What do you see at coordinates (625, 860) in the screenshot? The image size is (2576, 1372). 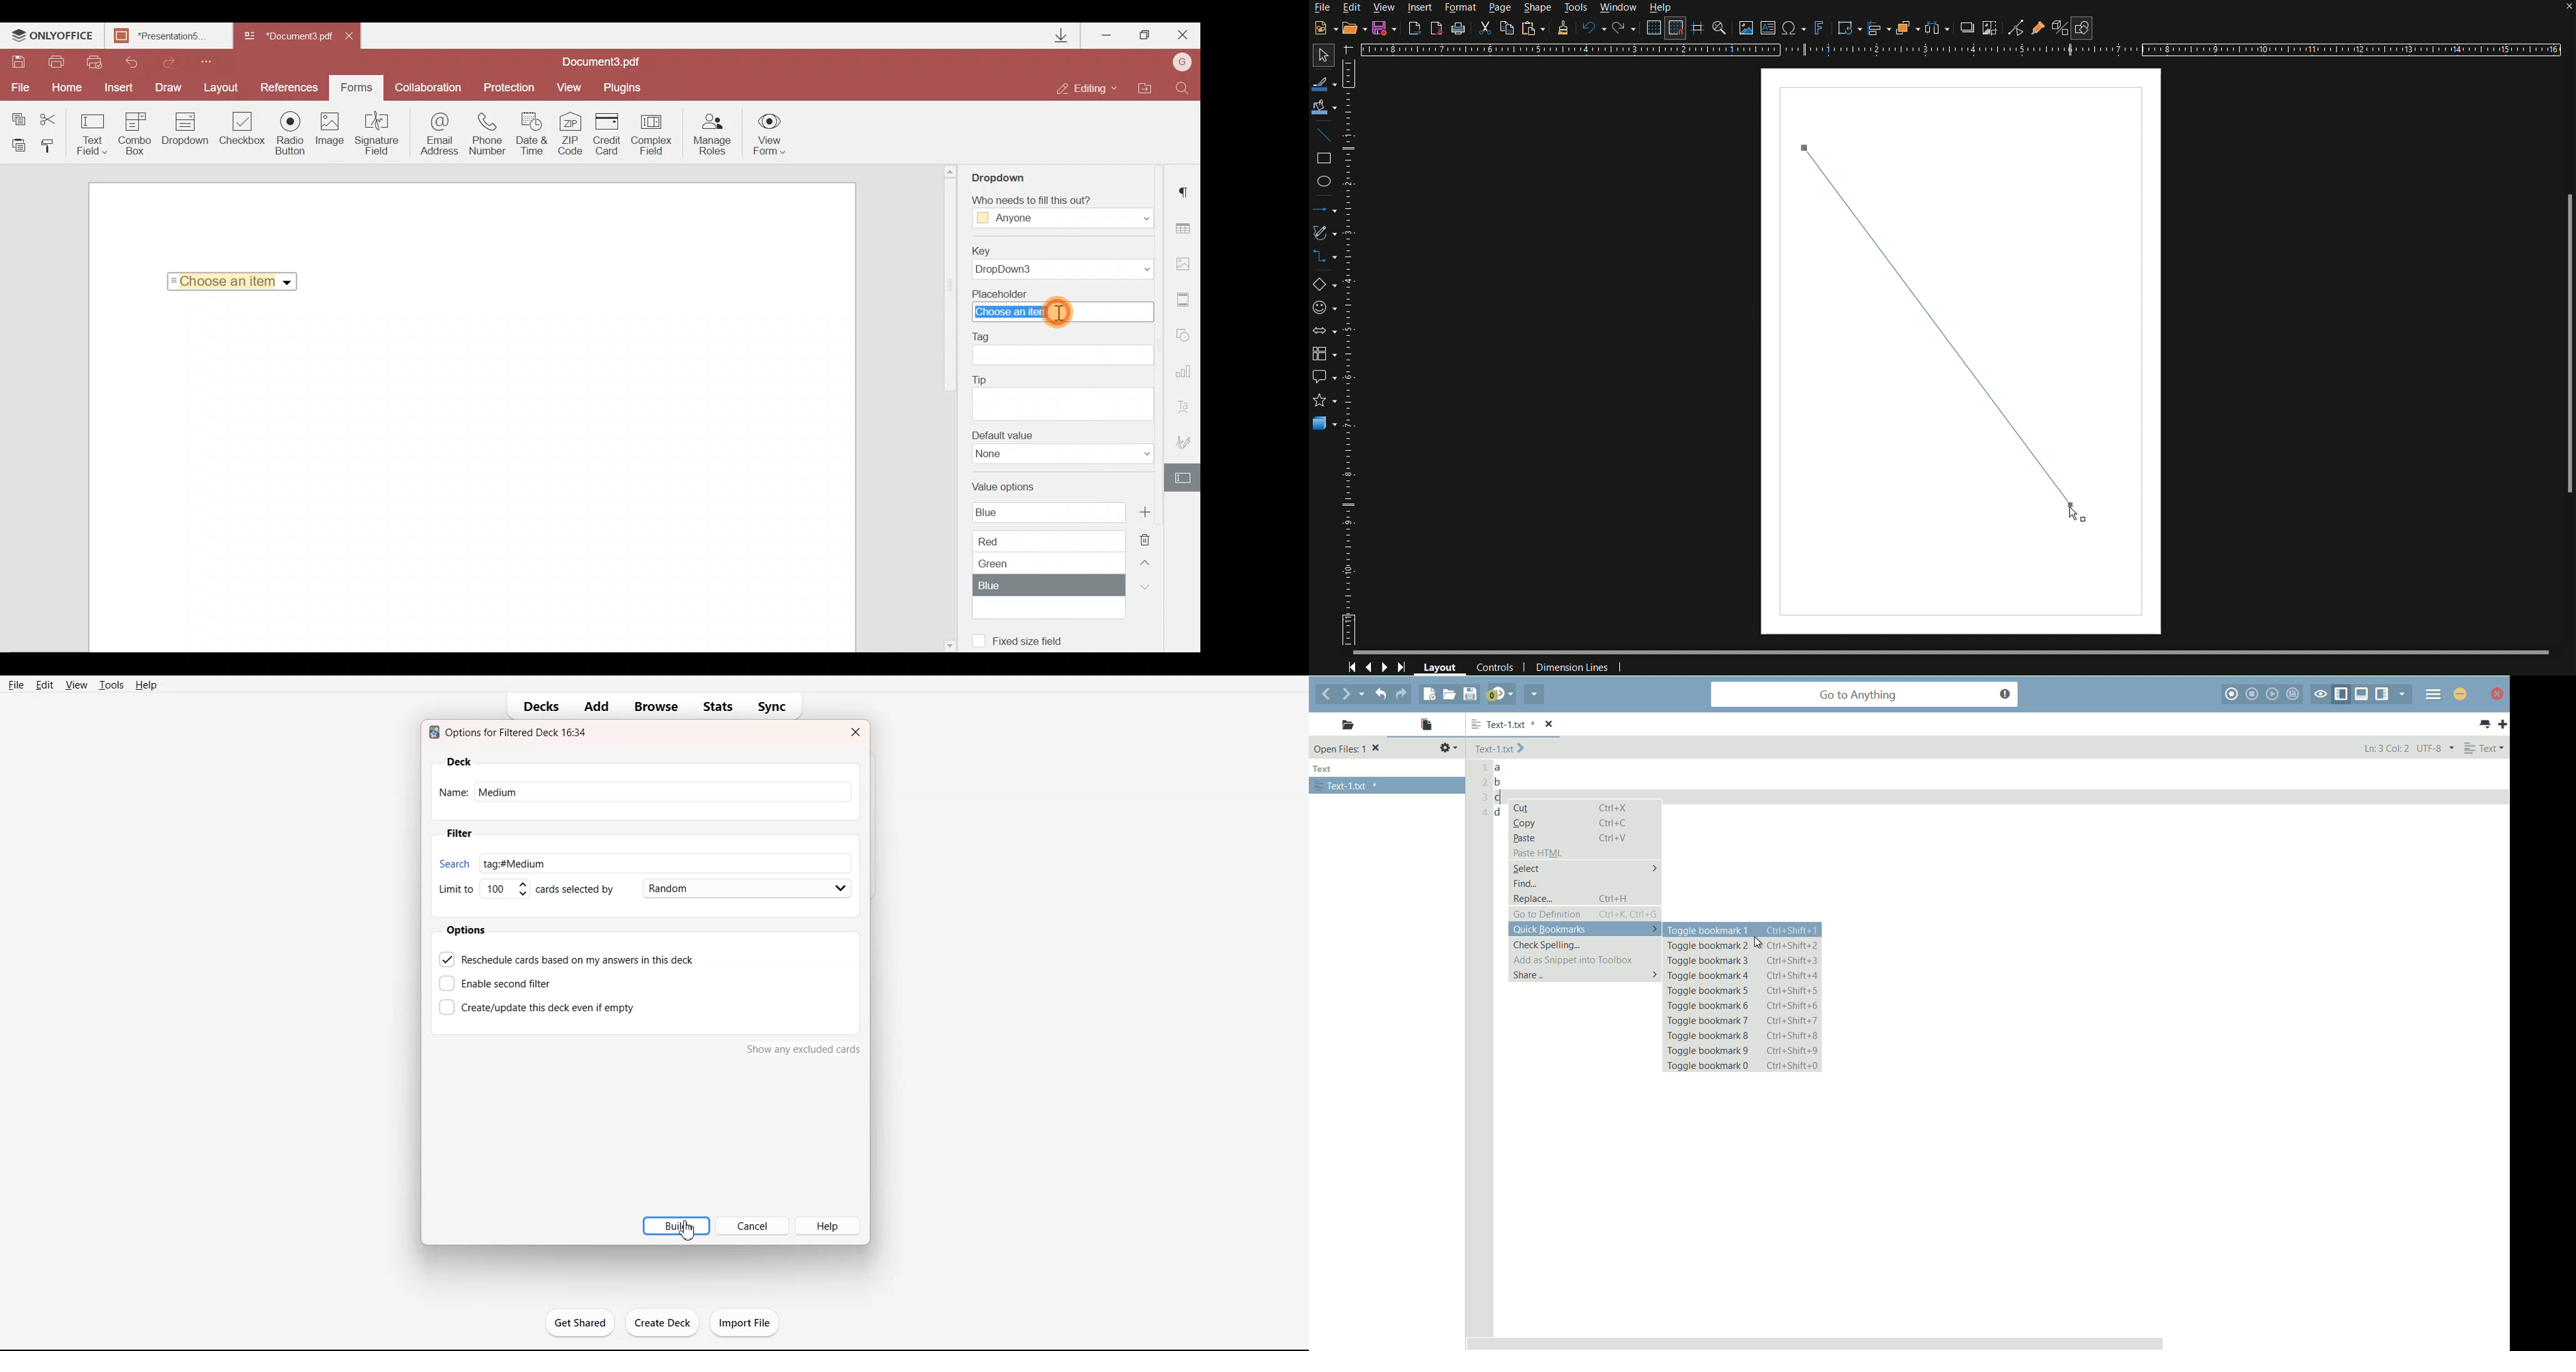 I see `Search bar` at bounding box center [625, 860].